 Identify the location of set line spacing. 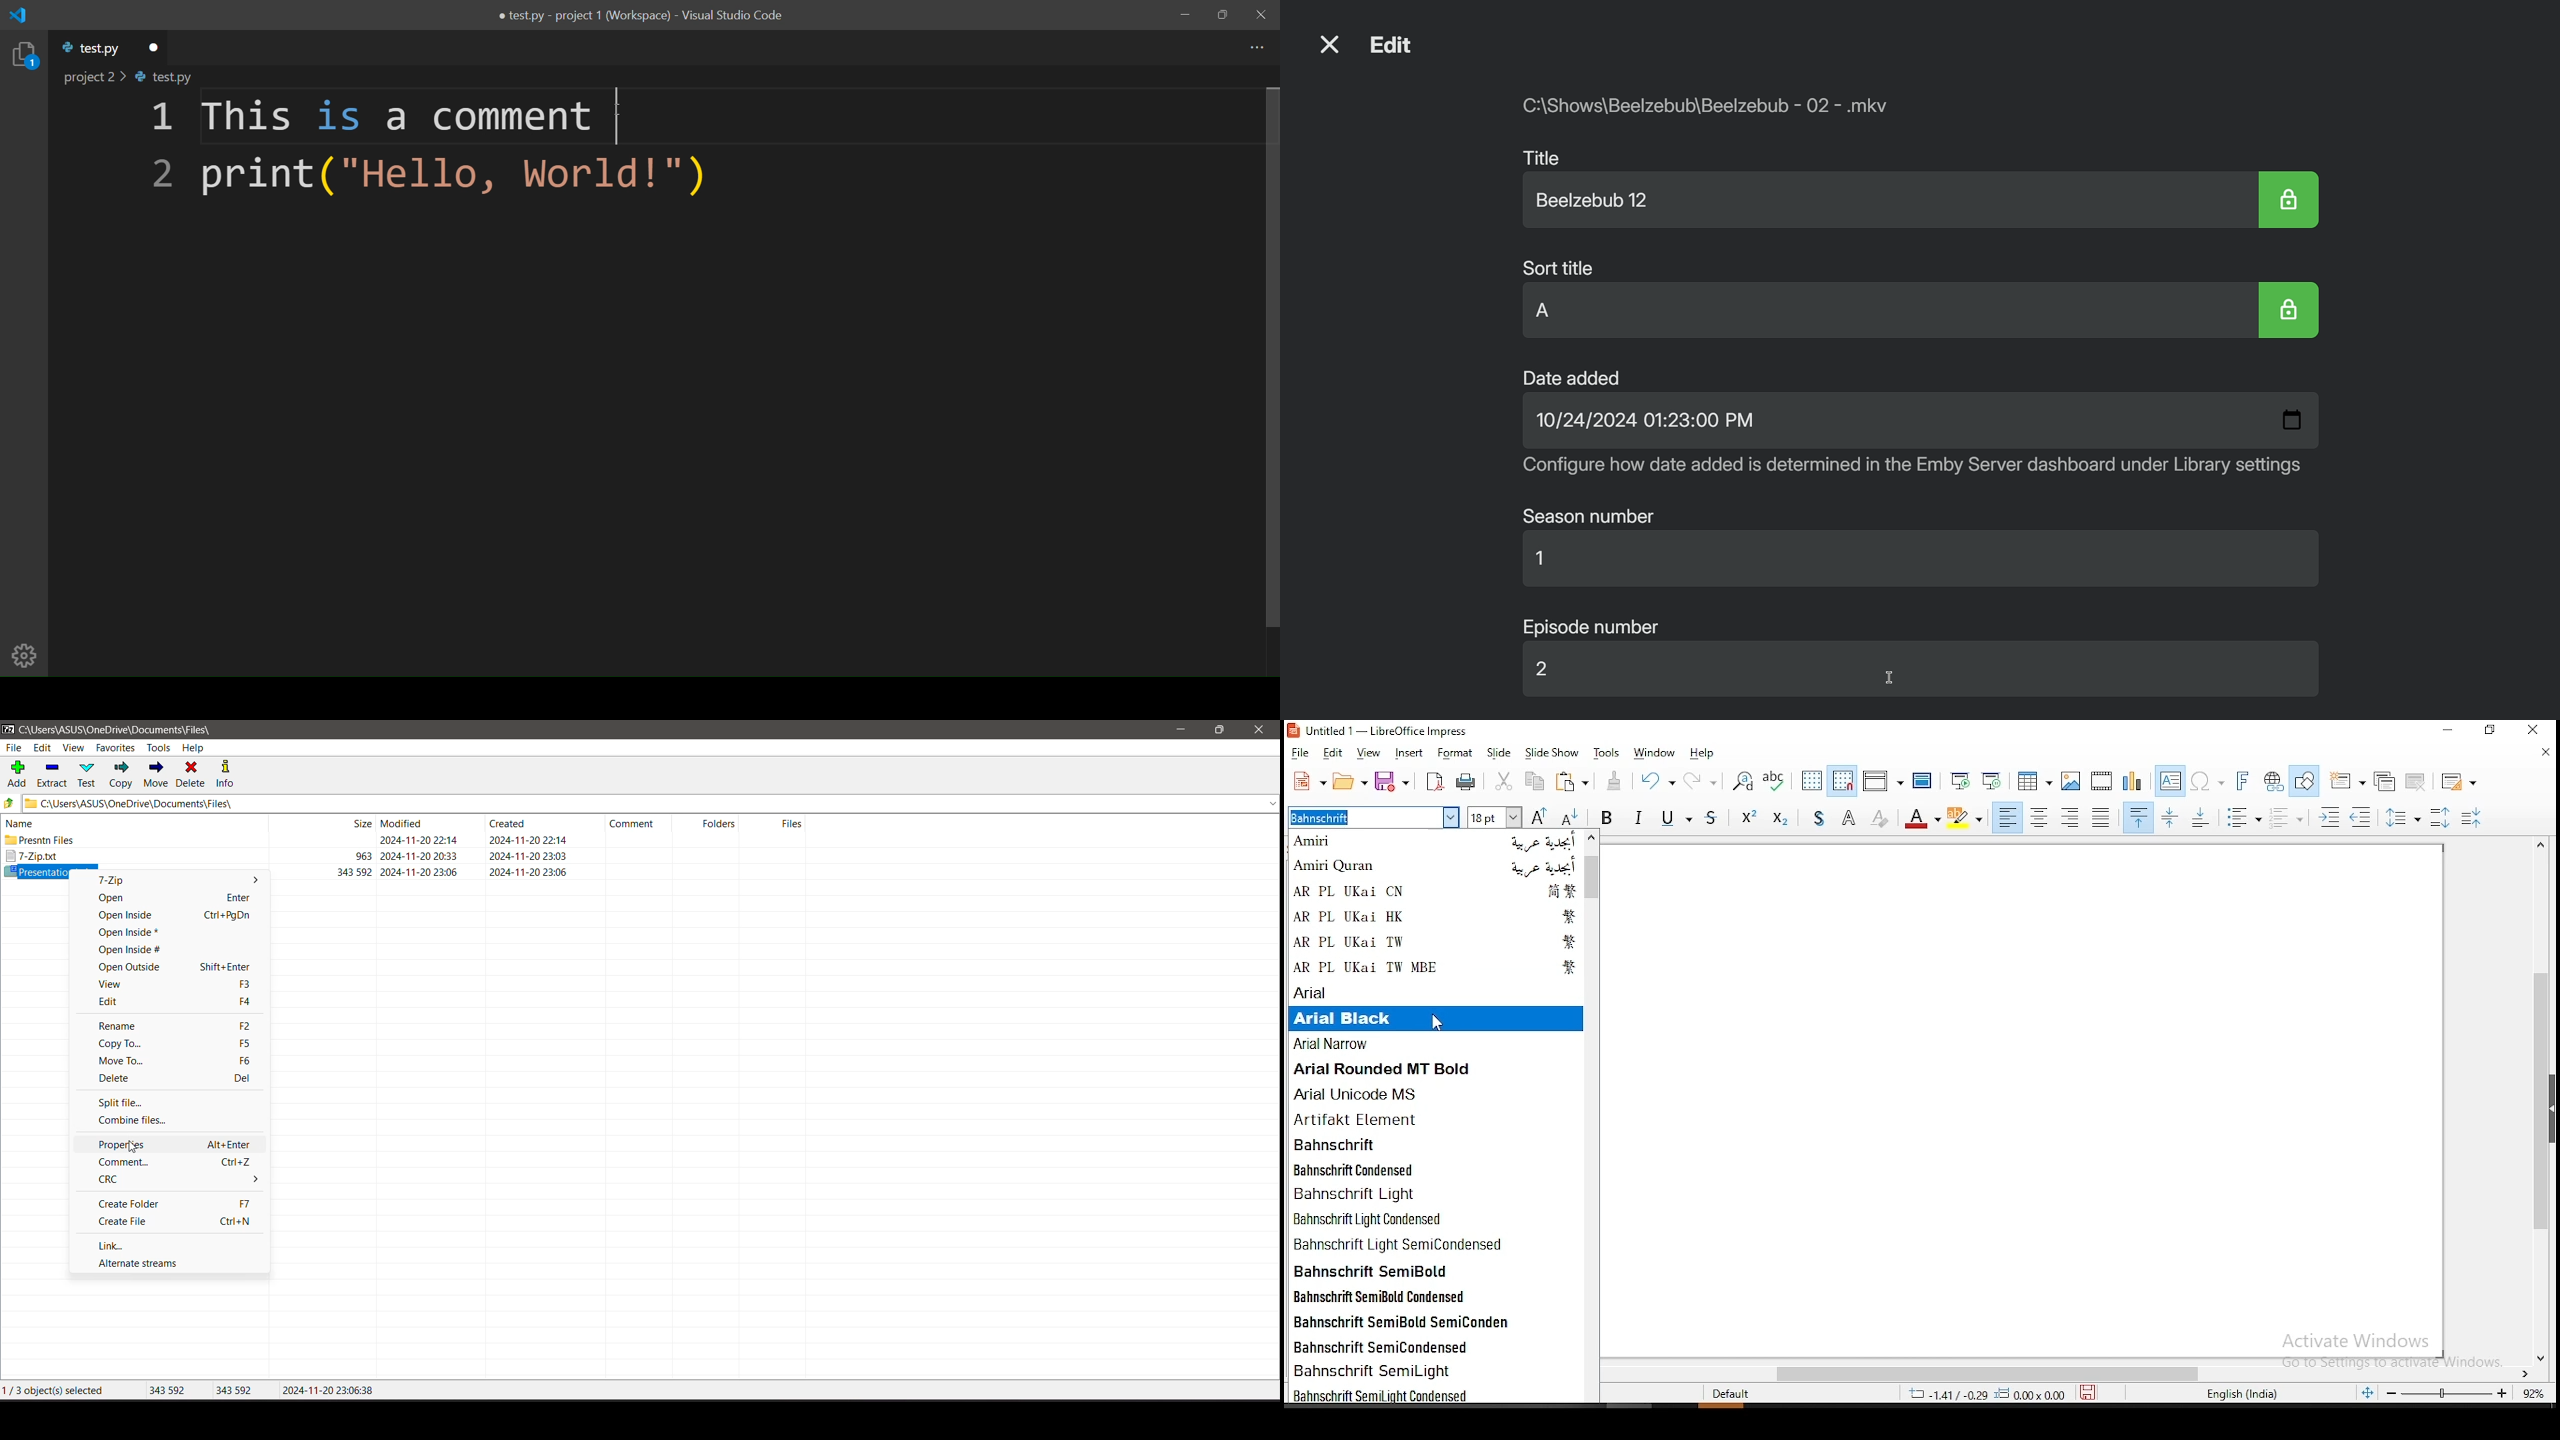
(2403, 815).